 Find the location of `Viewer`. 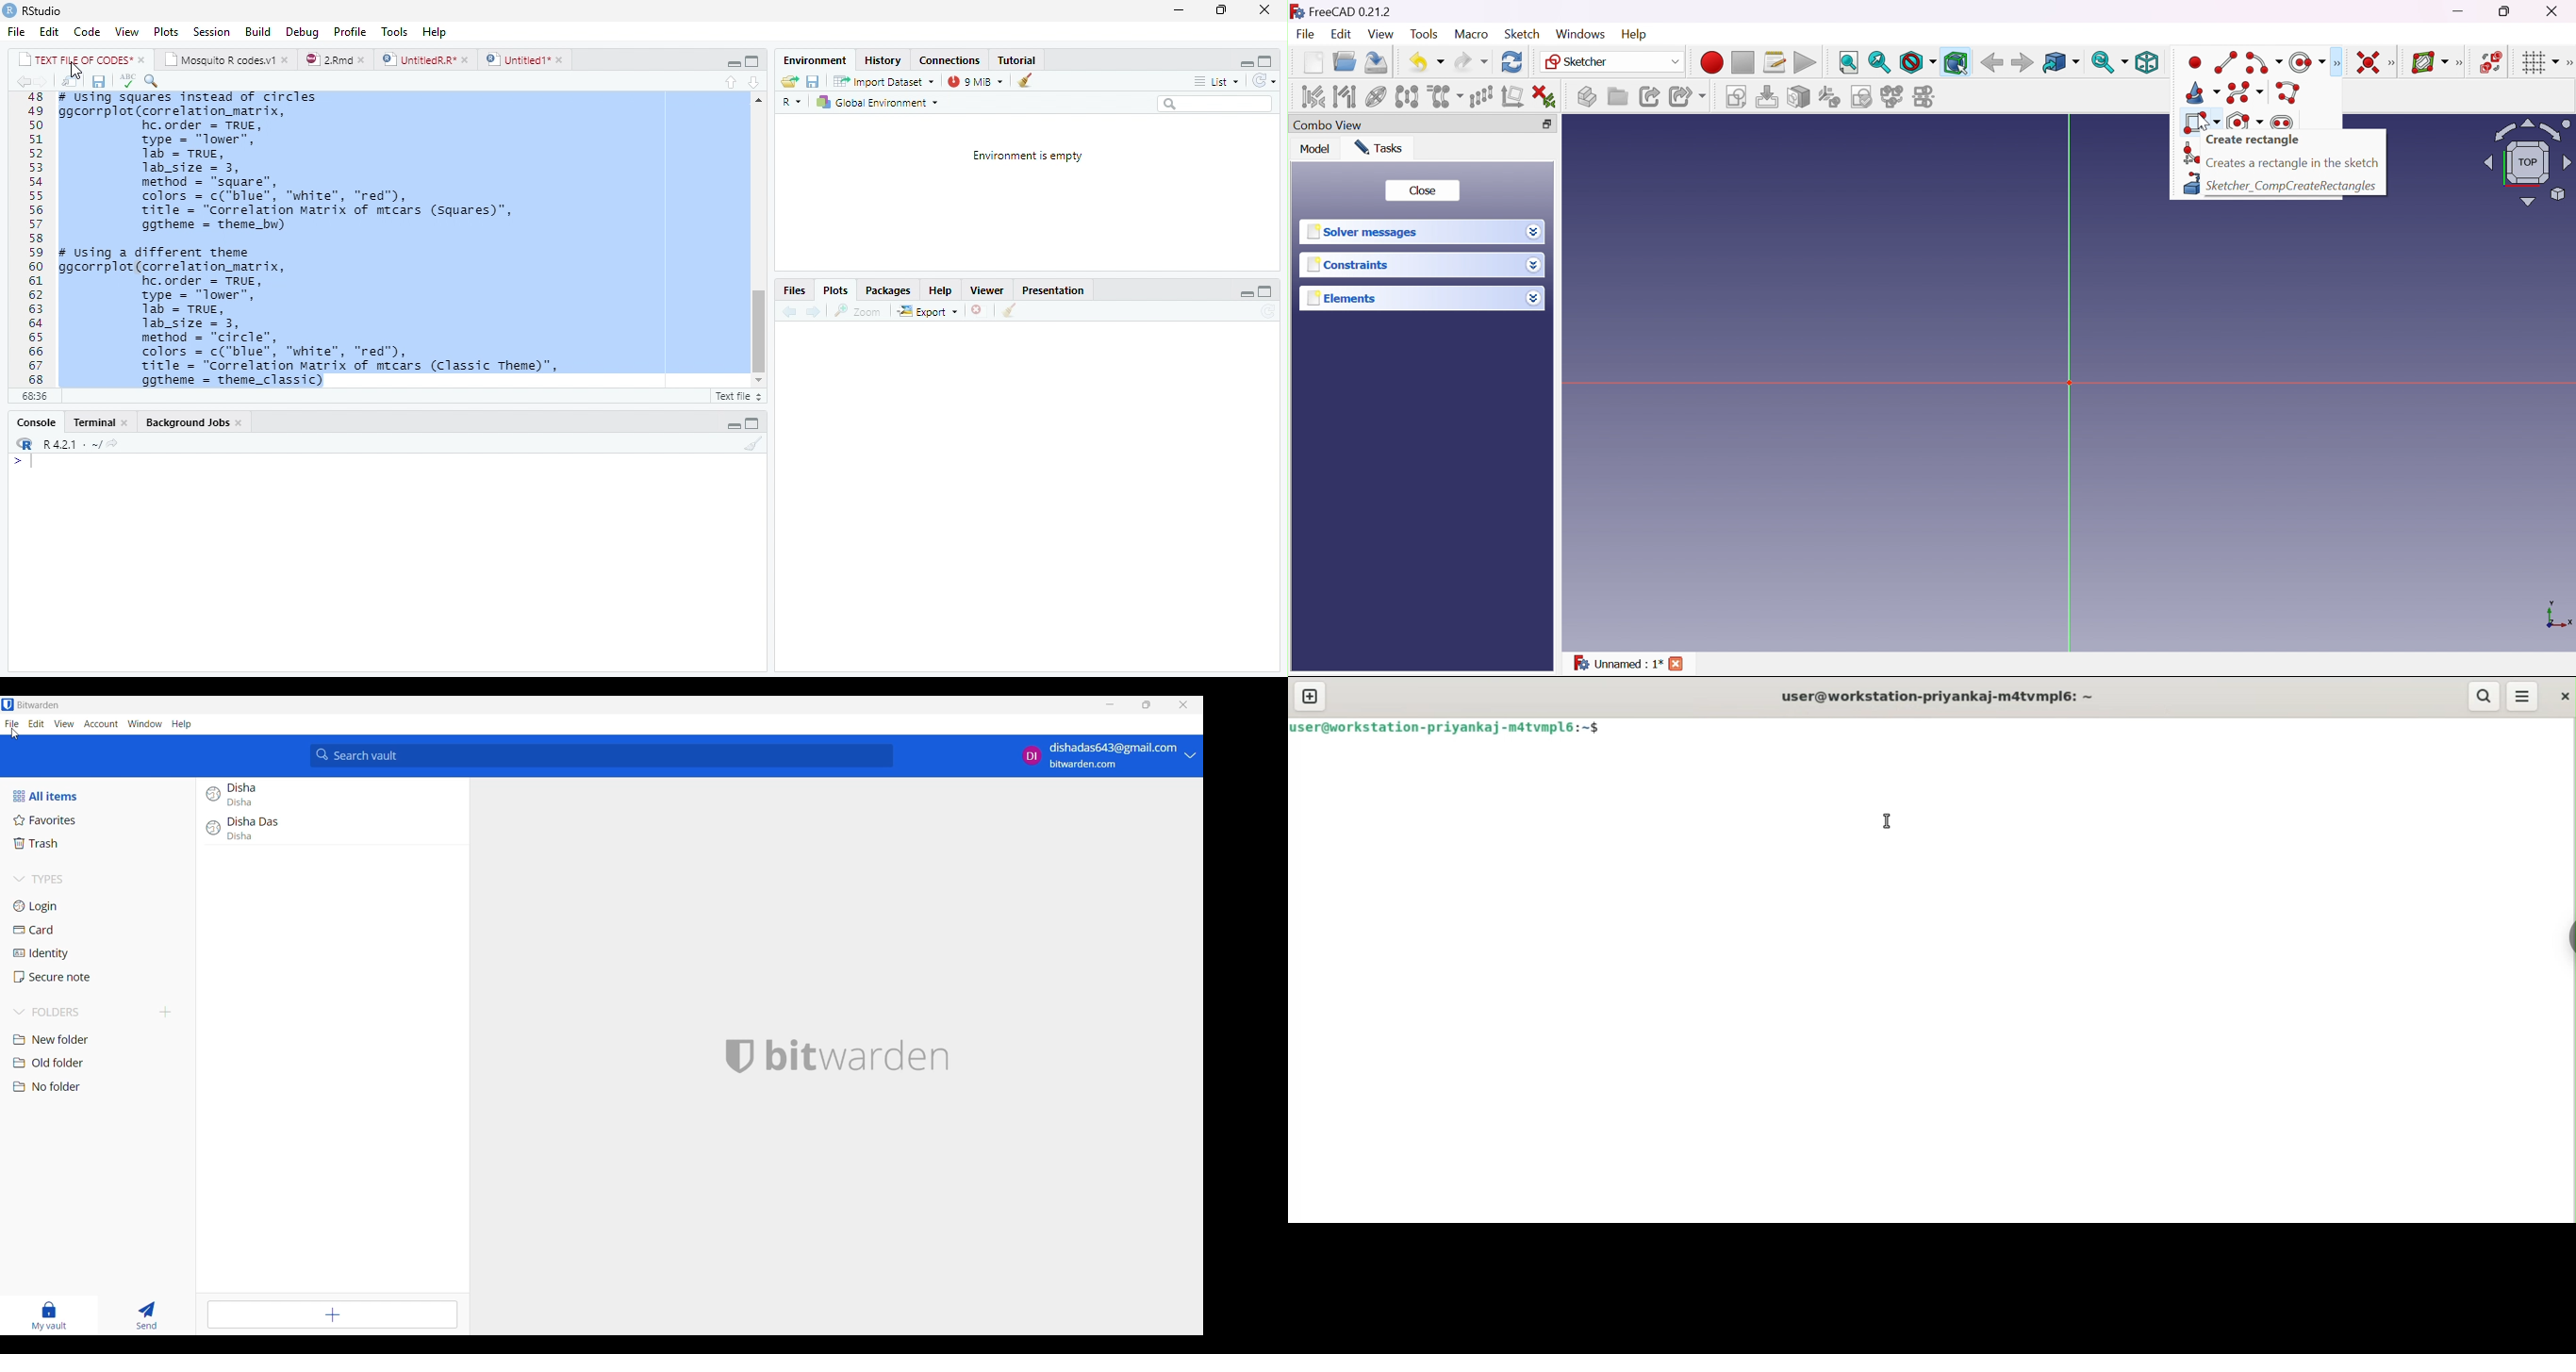

Viewer is located at coordinates (988, 290).